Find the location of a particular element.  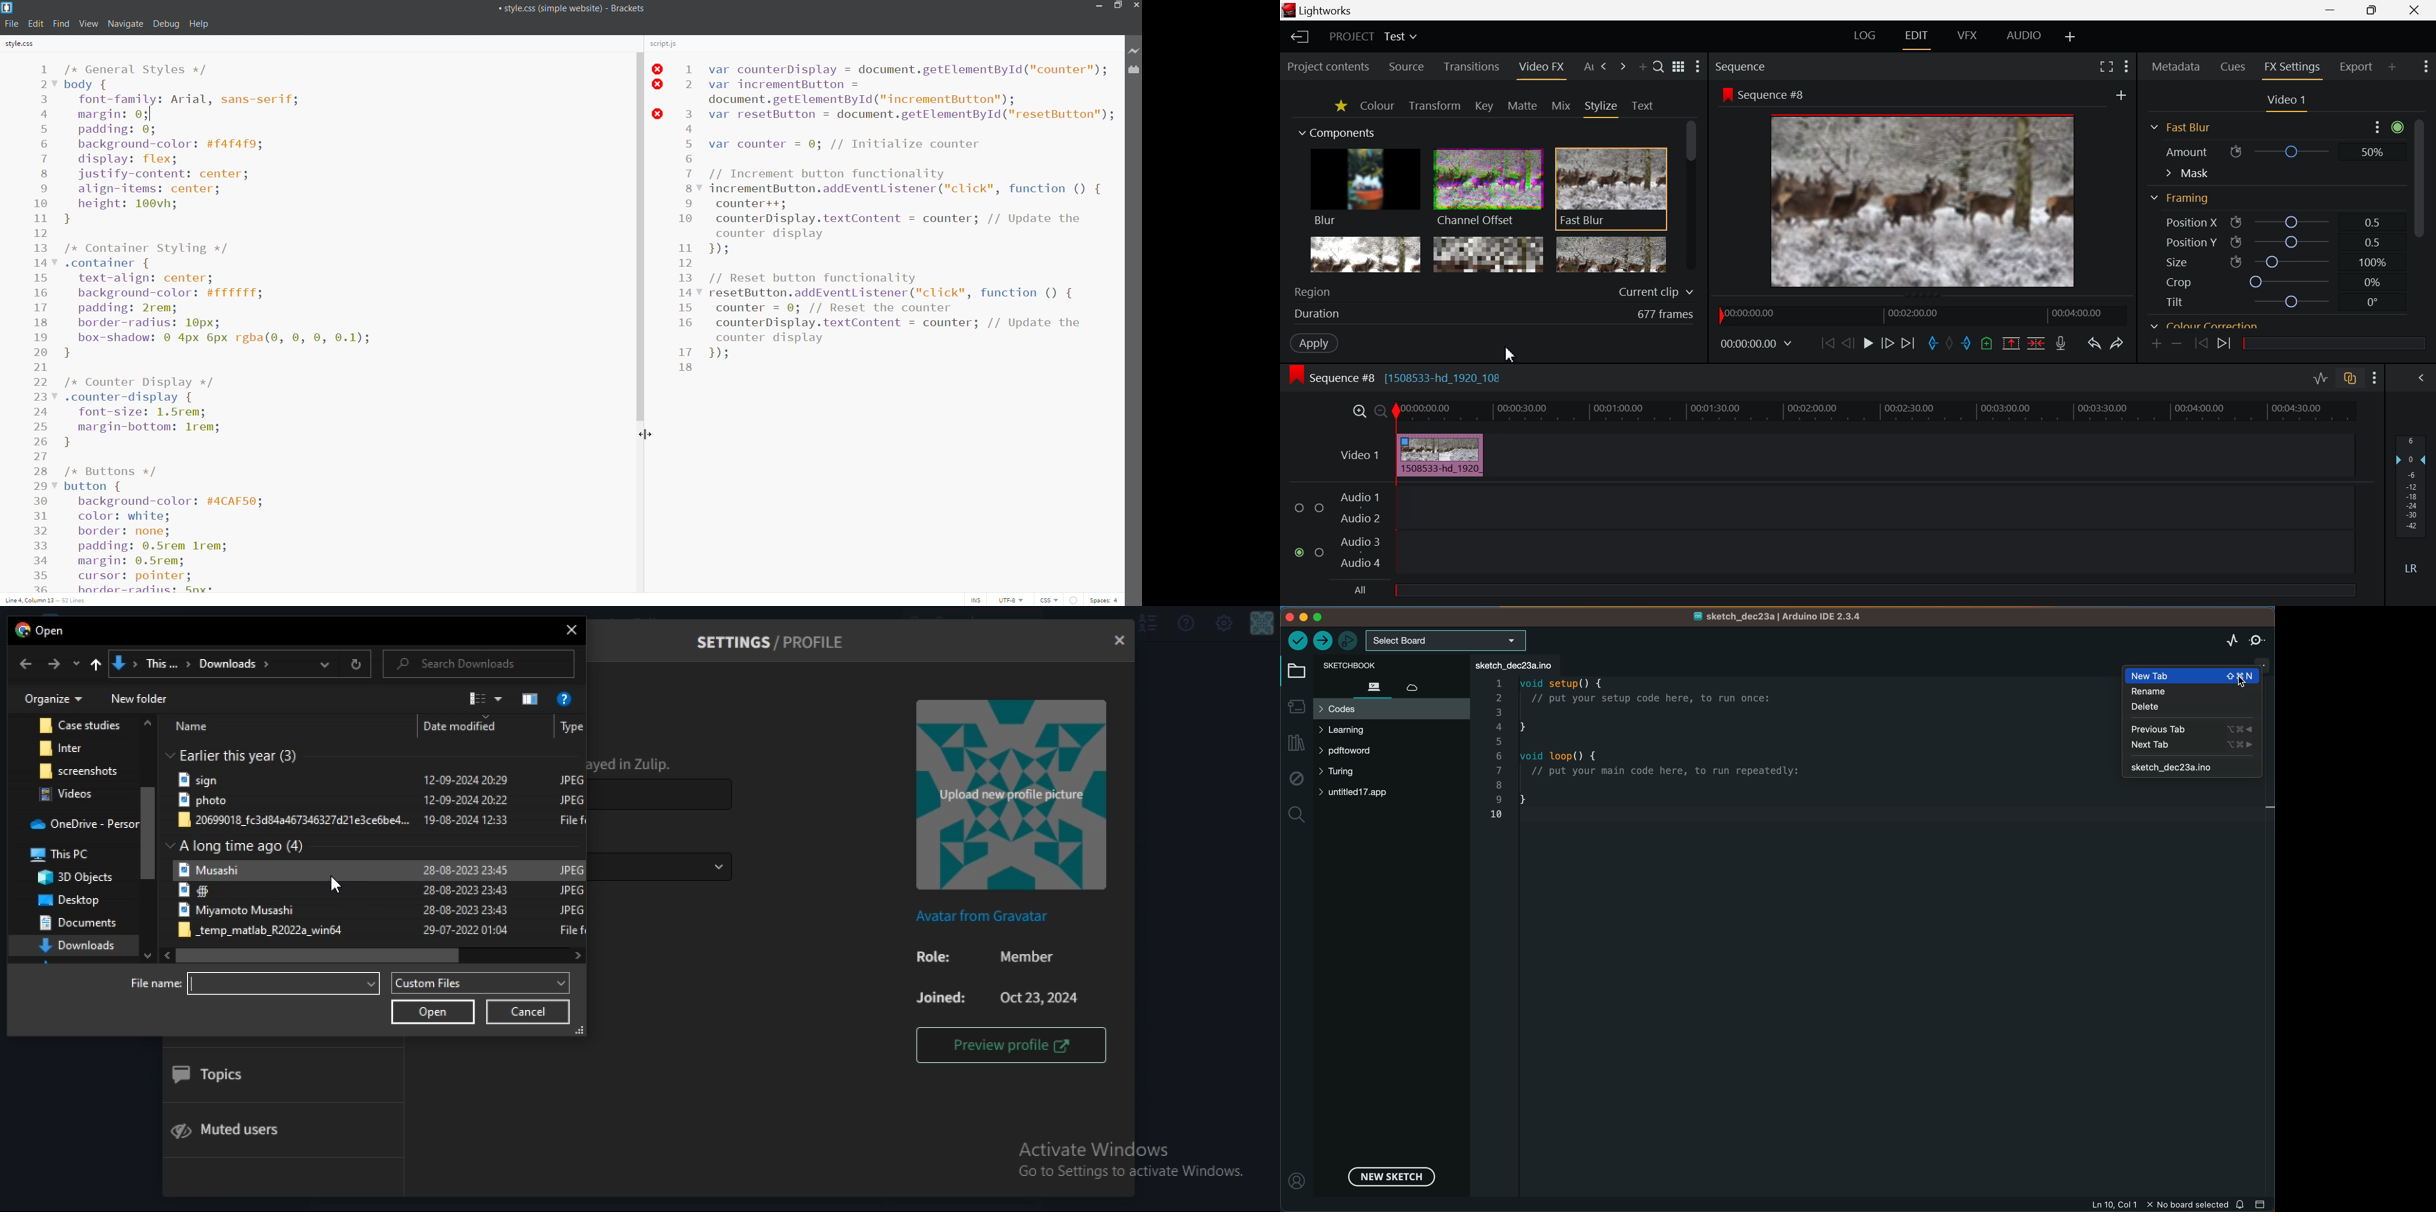

extension manager is located at coordinates (1133, 71).